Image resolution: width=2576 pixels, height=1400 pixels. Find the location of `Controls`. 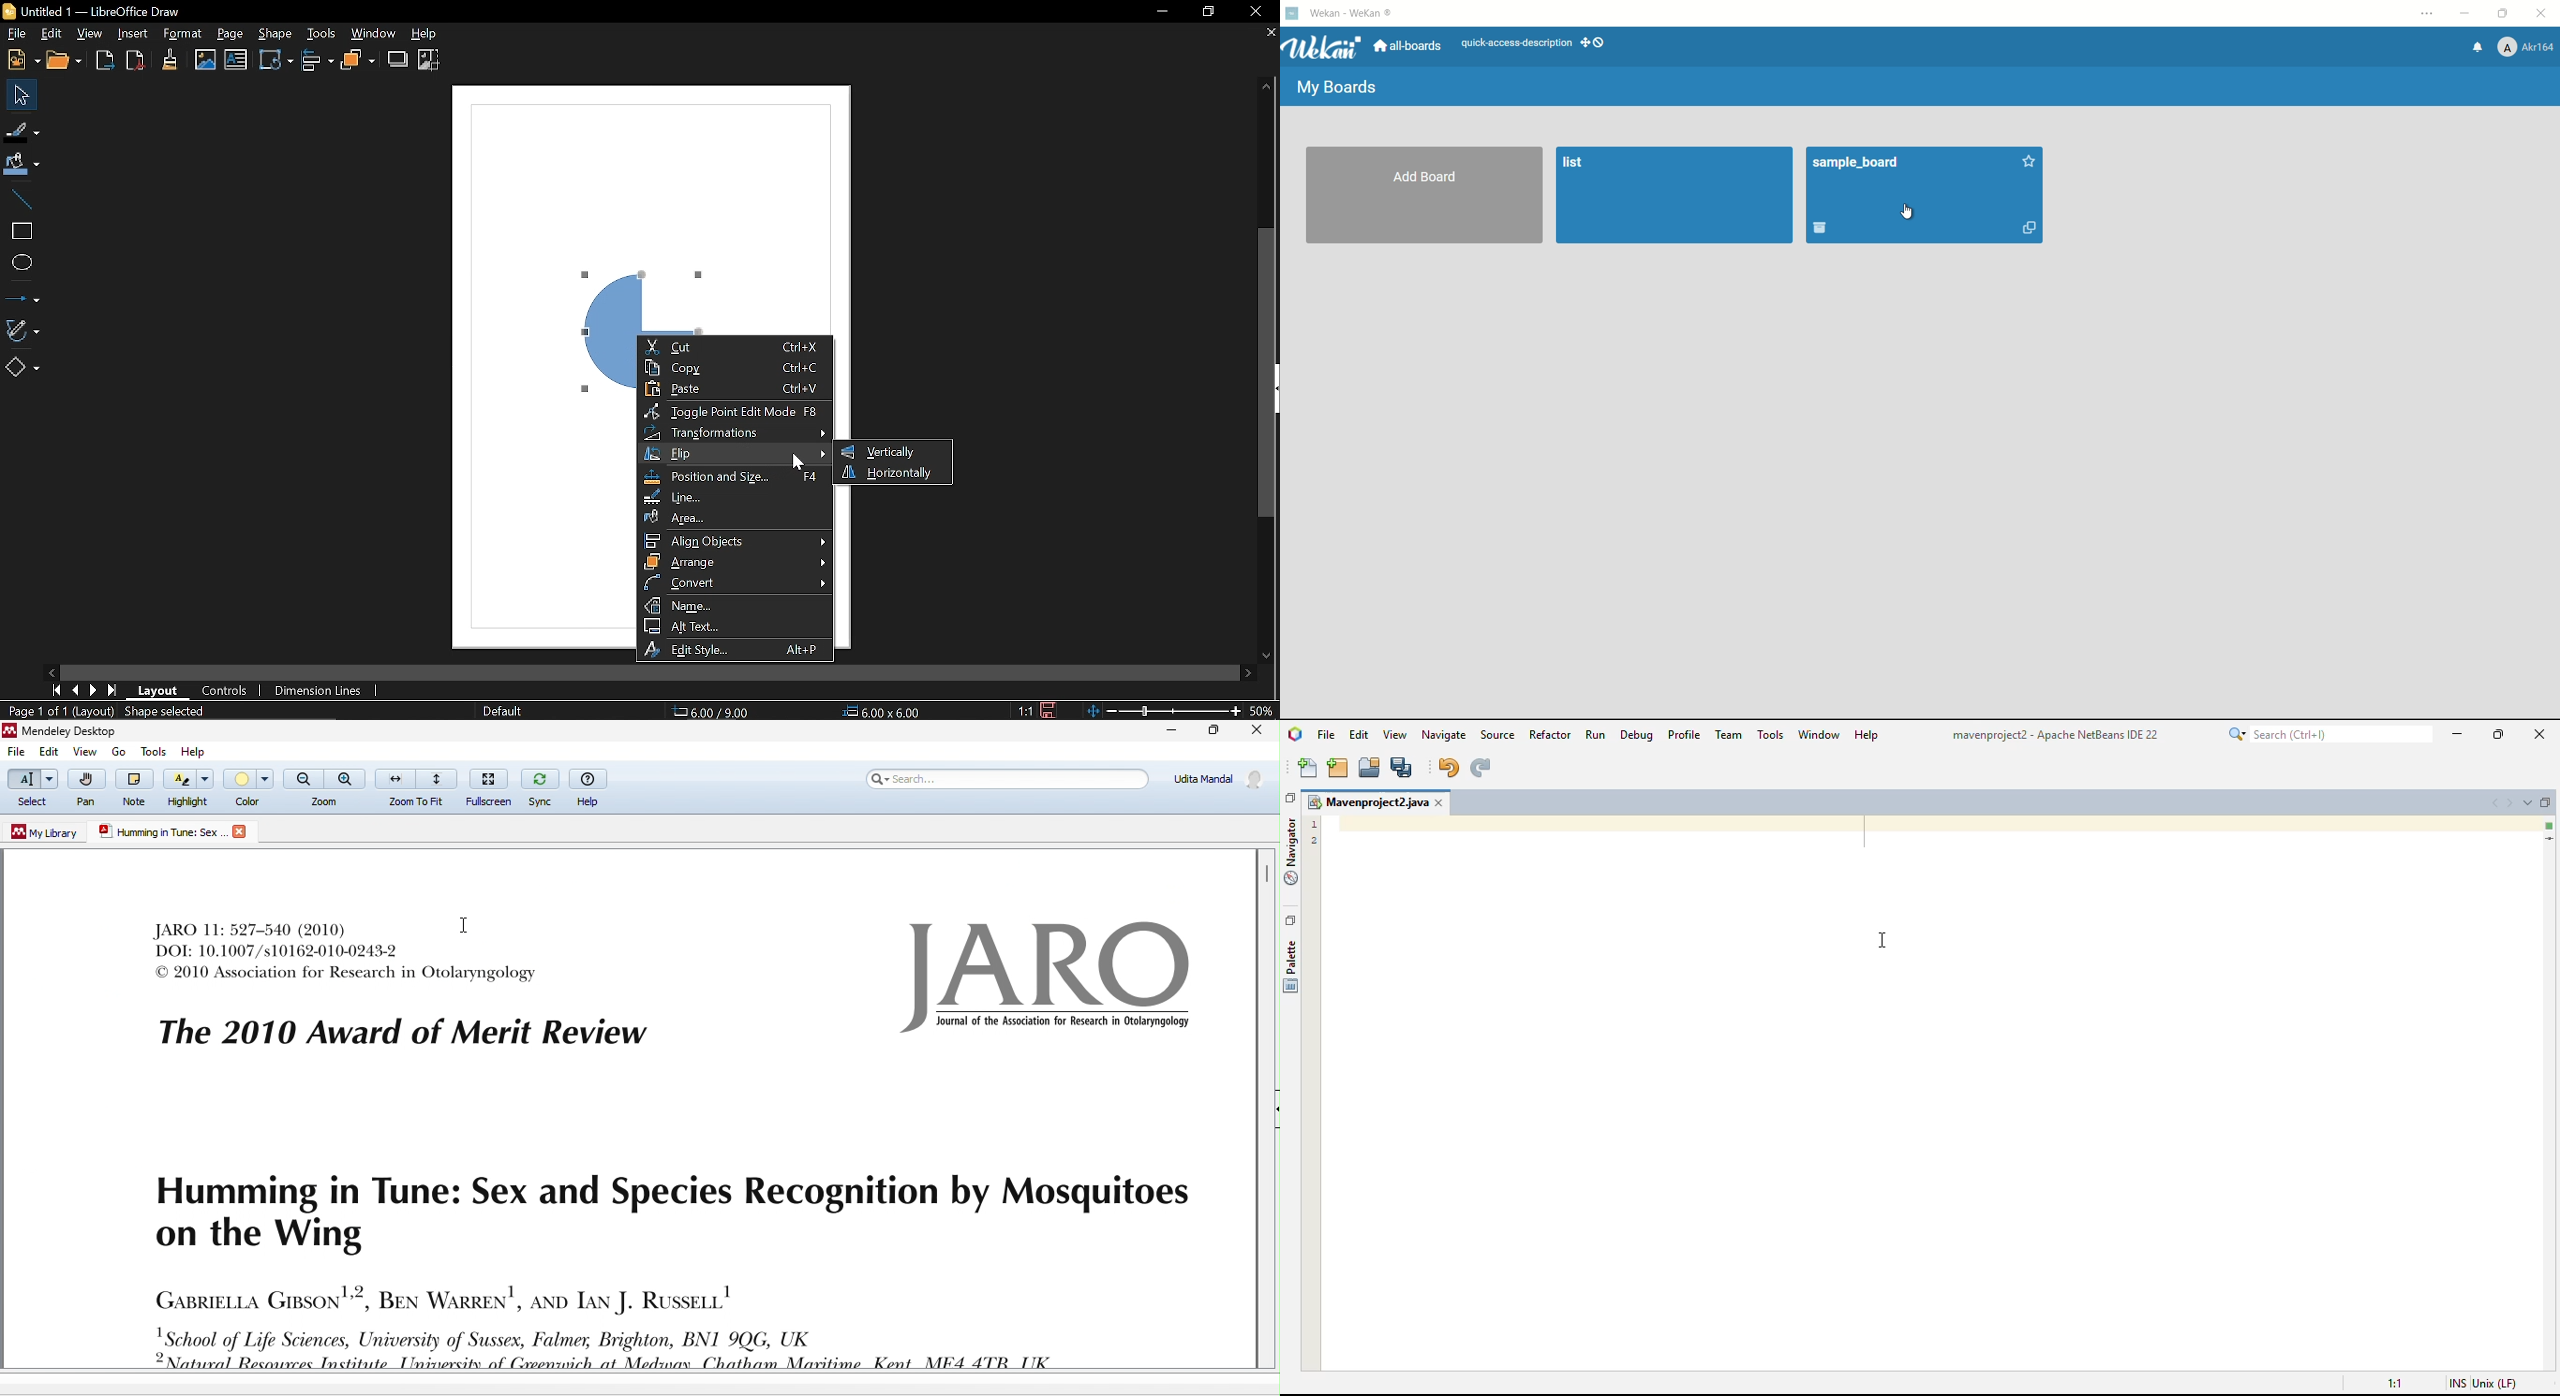

Controls is located at coordinates (227, 690).